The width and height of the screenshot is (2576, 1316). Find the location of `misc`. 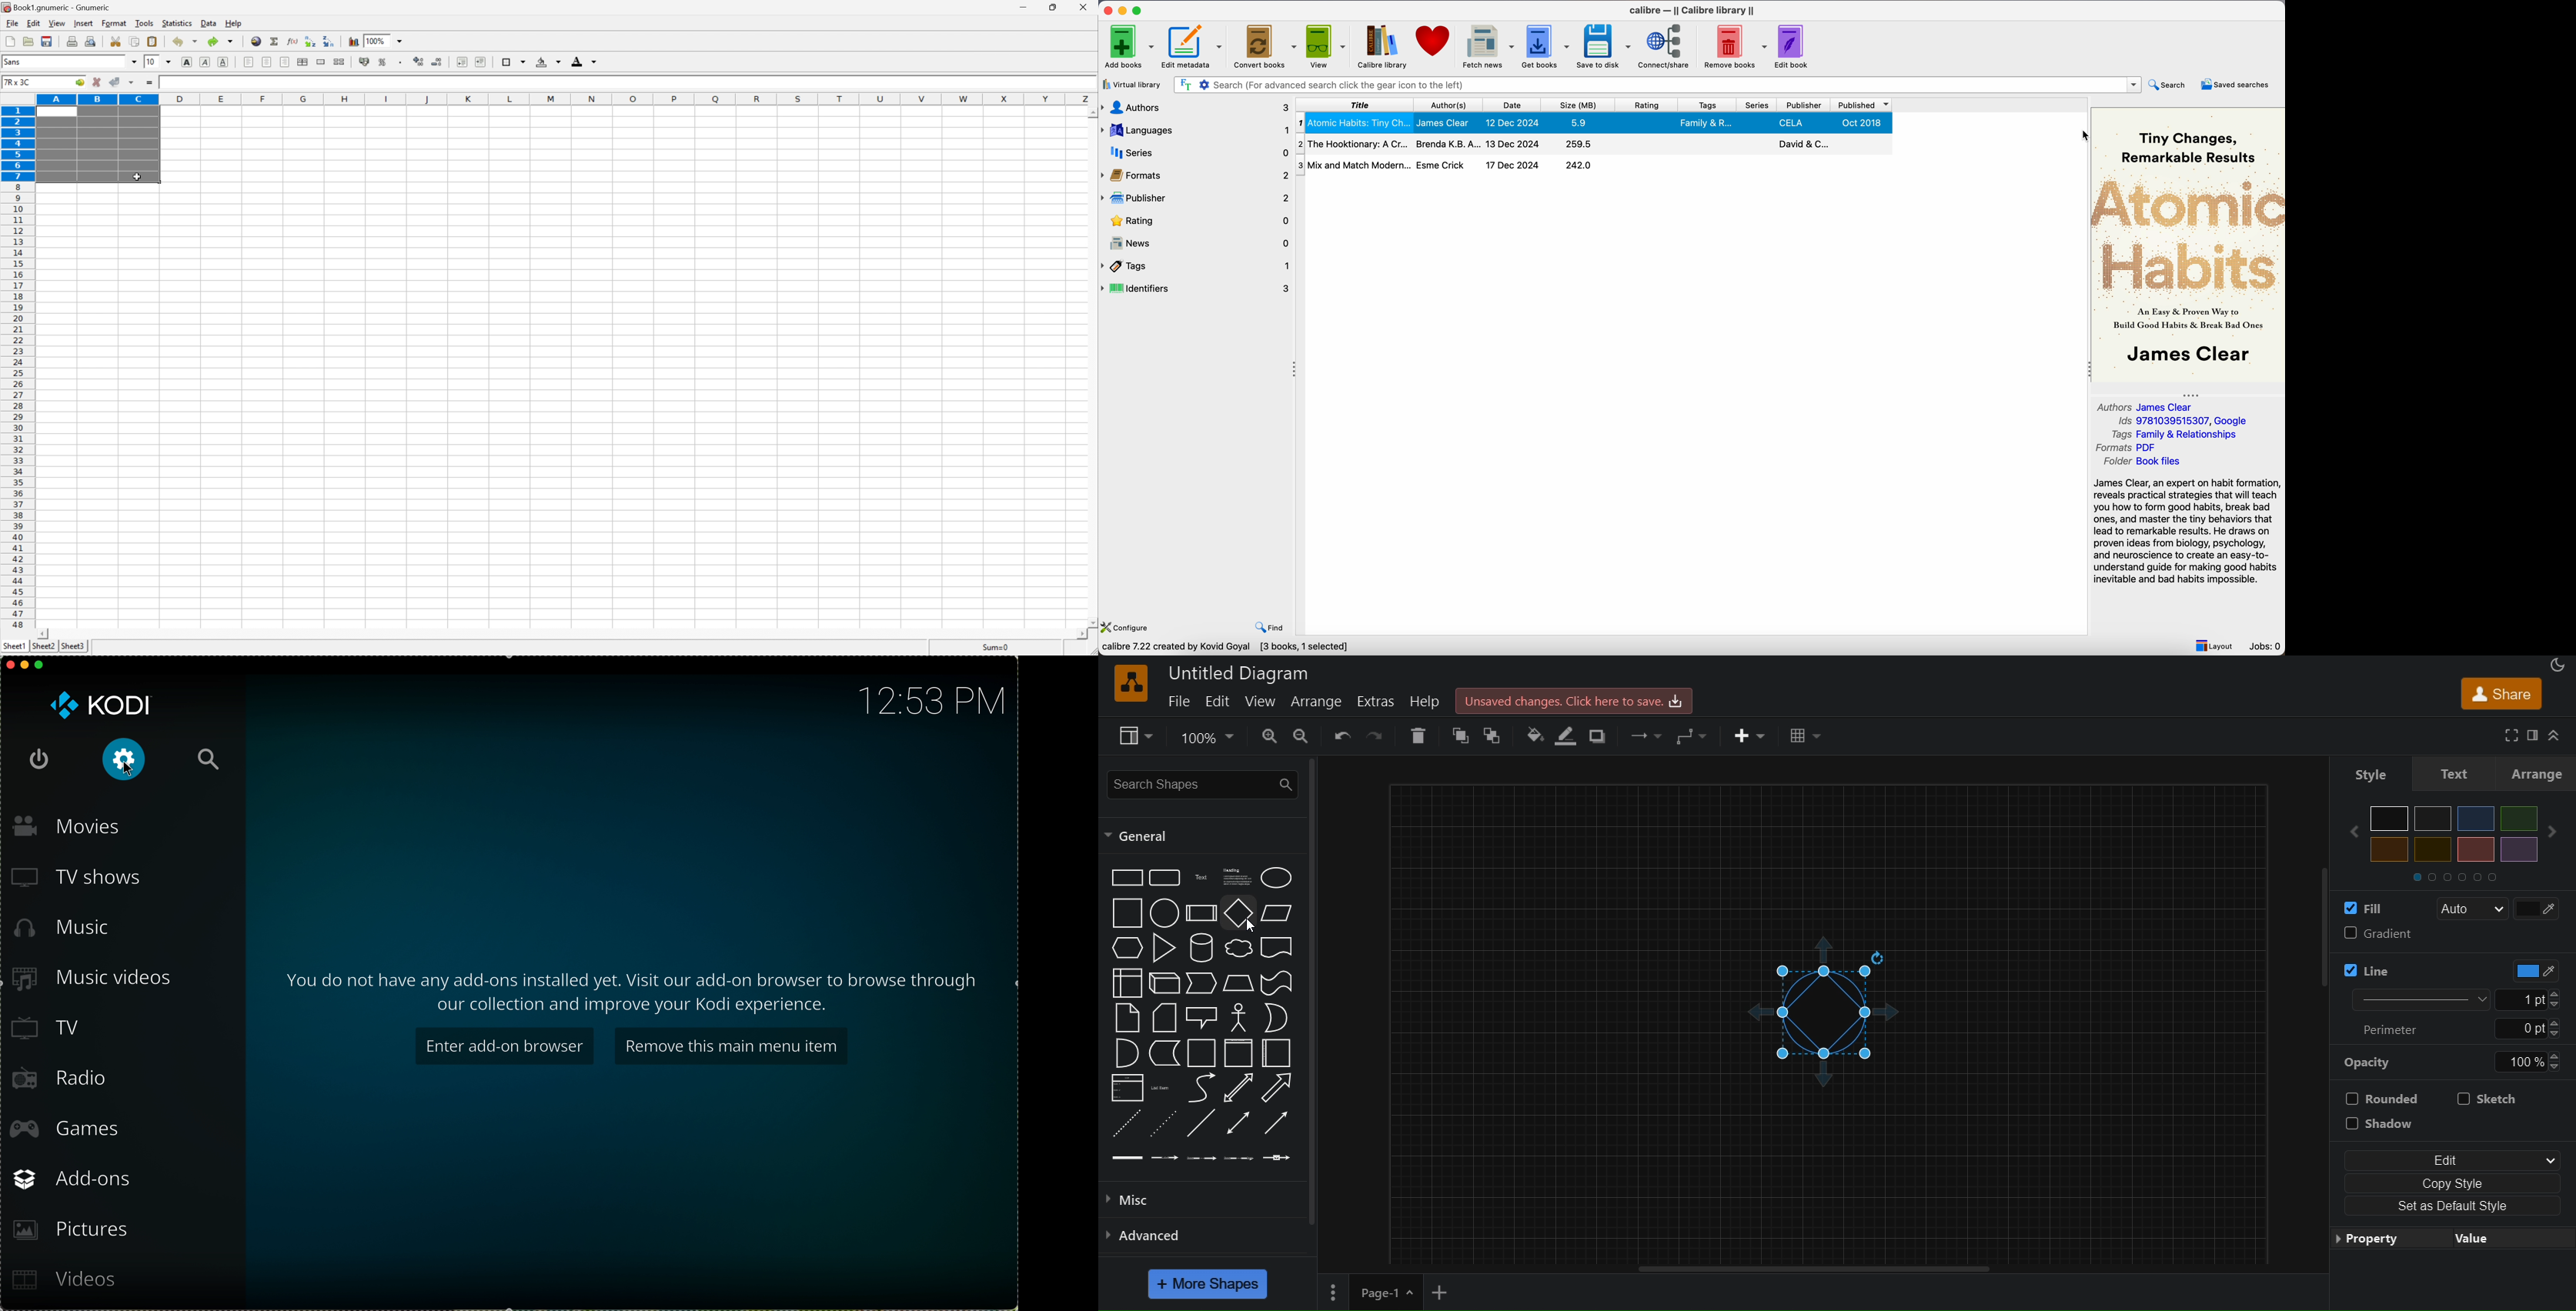

misc is located at coordinates (1146, 1200).